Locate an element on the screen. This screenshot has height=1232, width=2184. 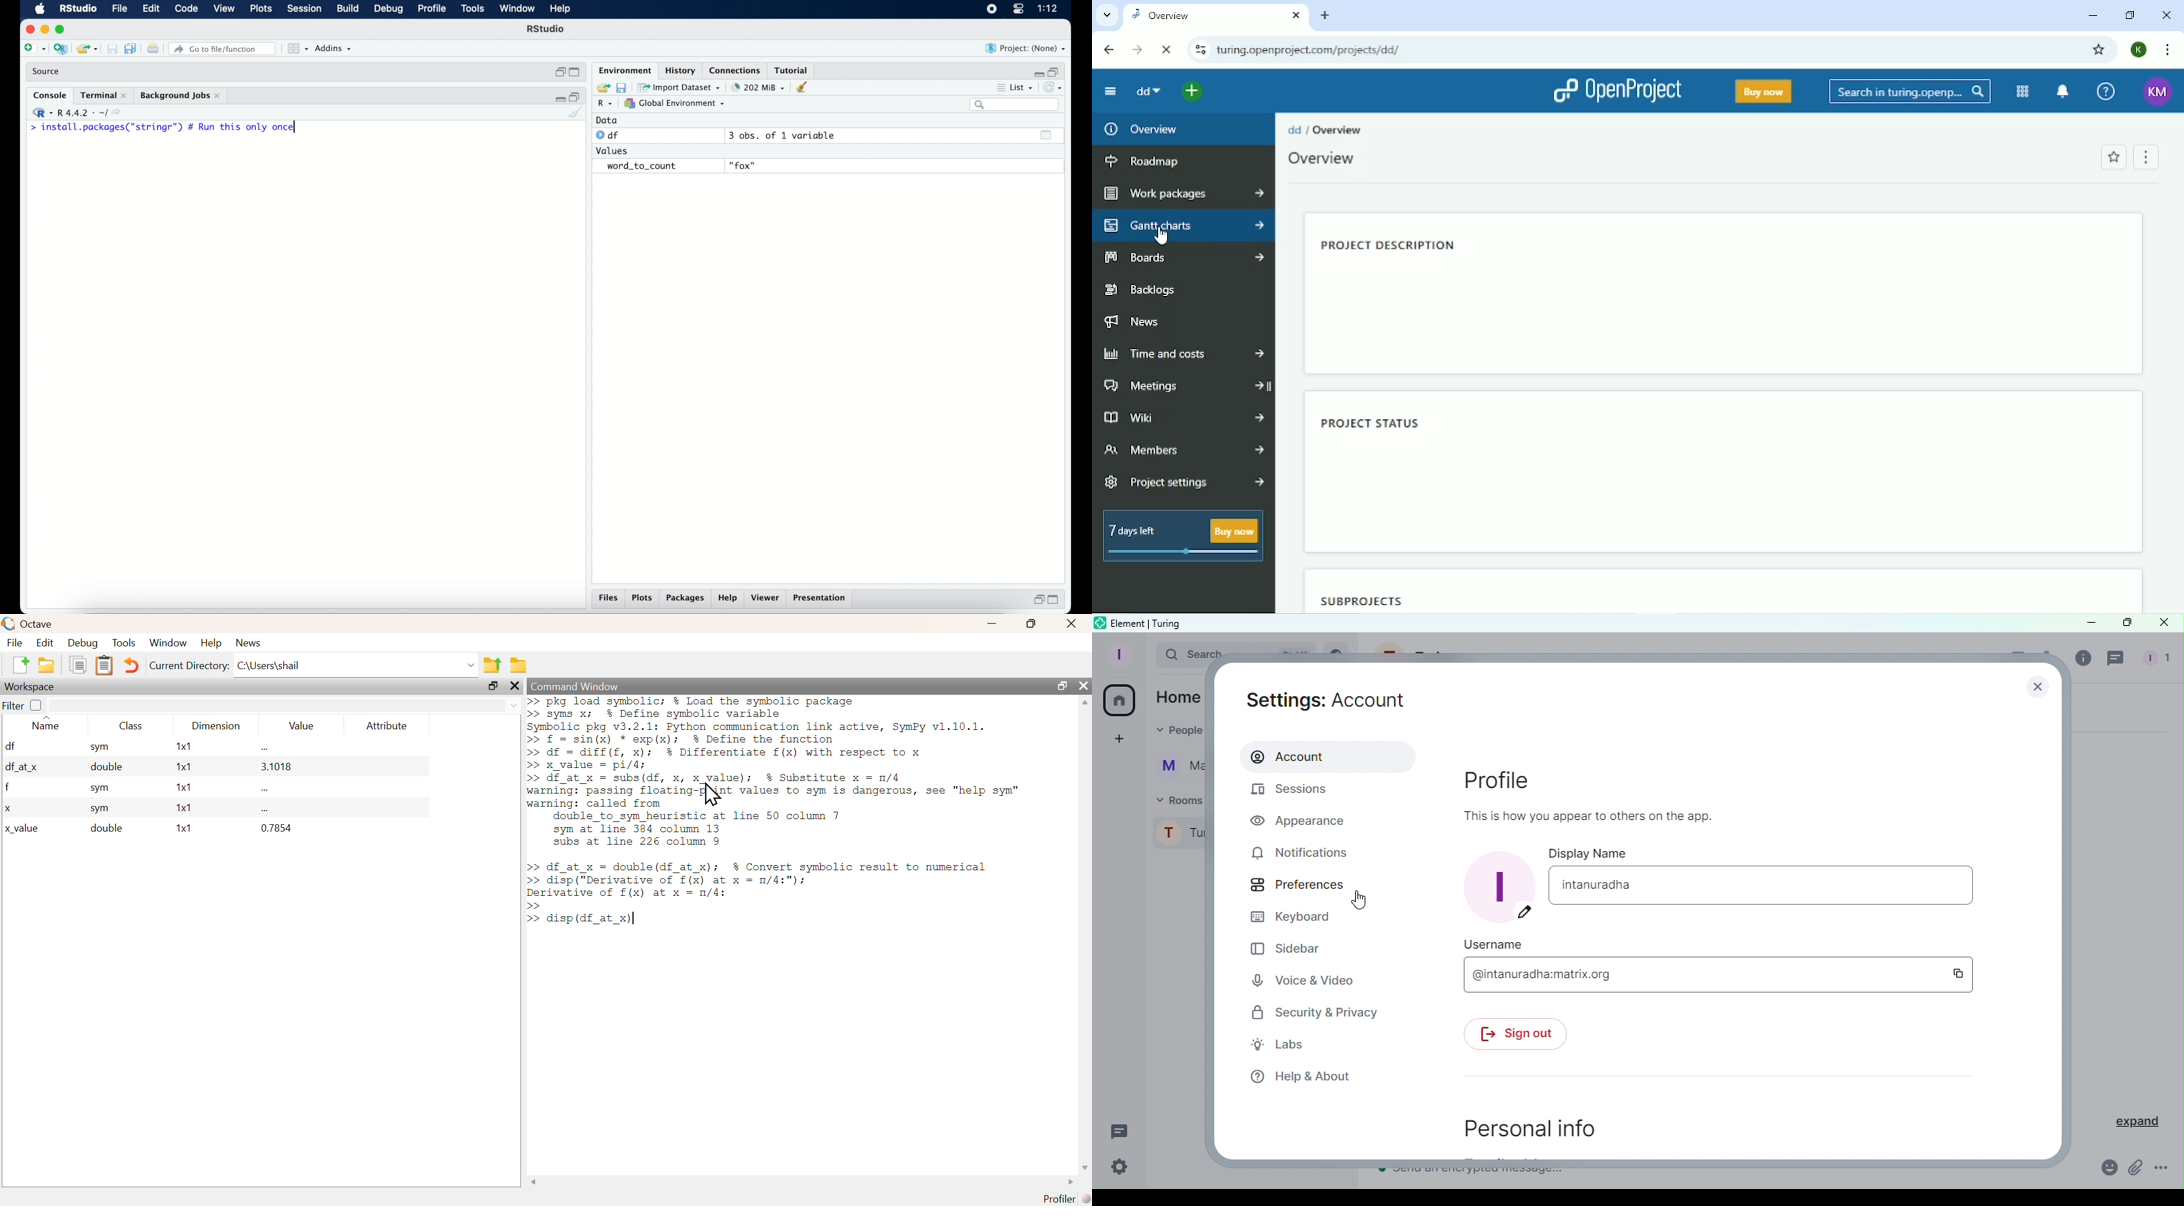
R 4.4.2 is located at coordinates (76, 113).